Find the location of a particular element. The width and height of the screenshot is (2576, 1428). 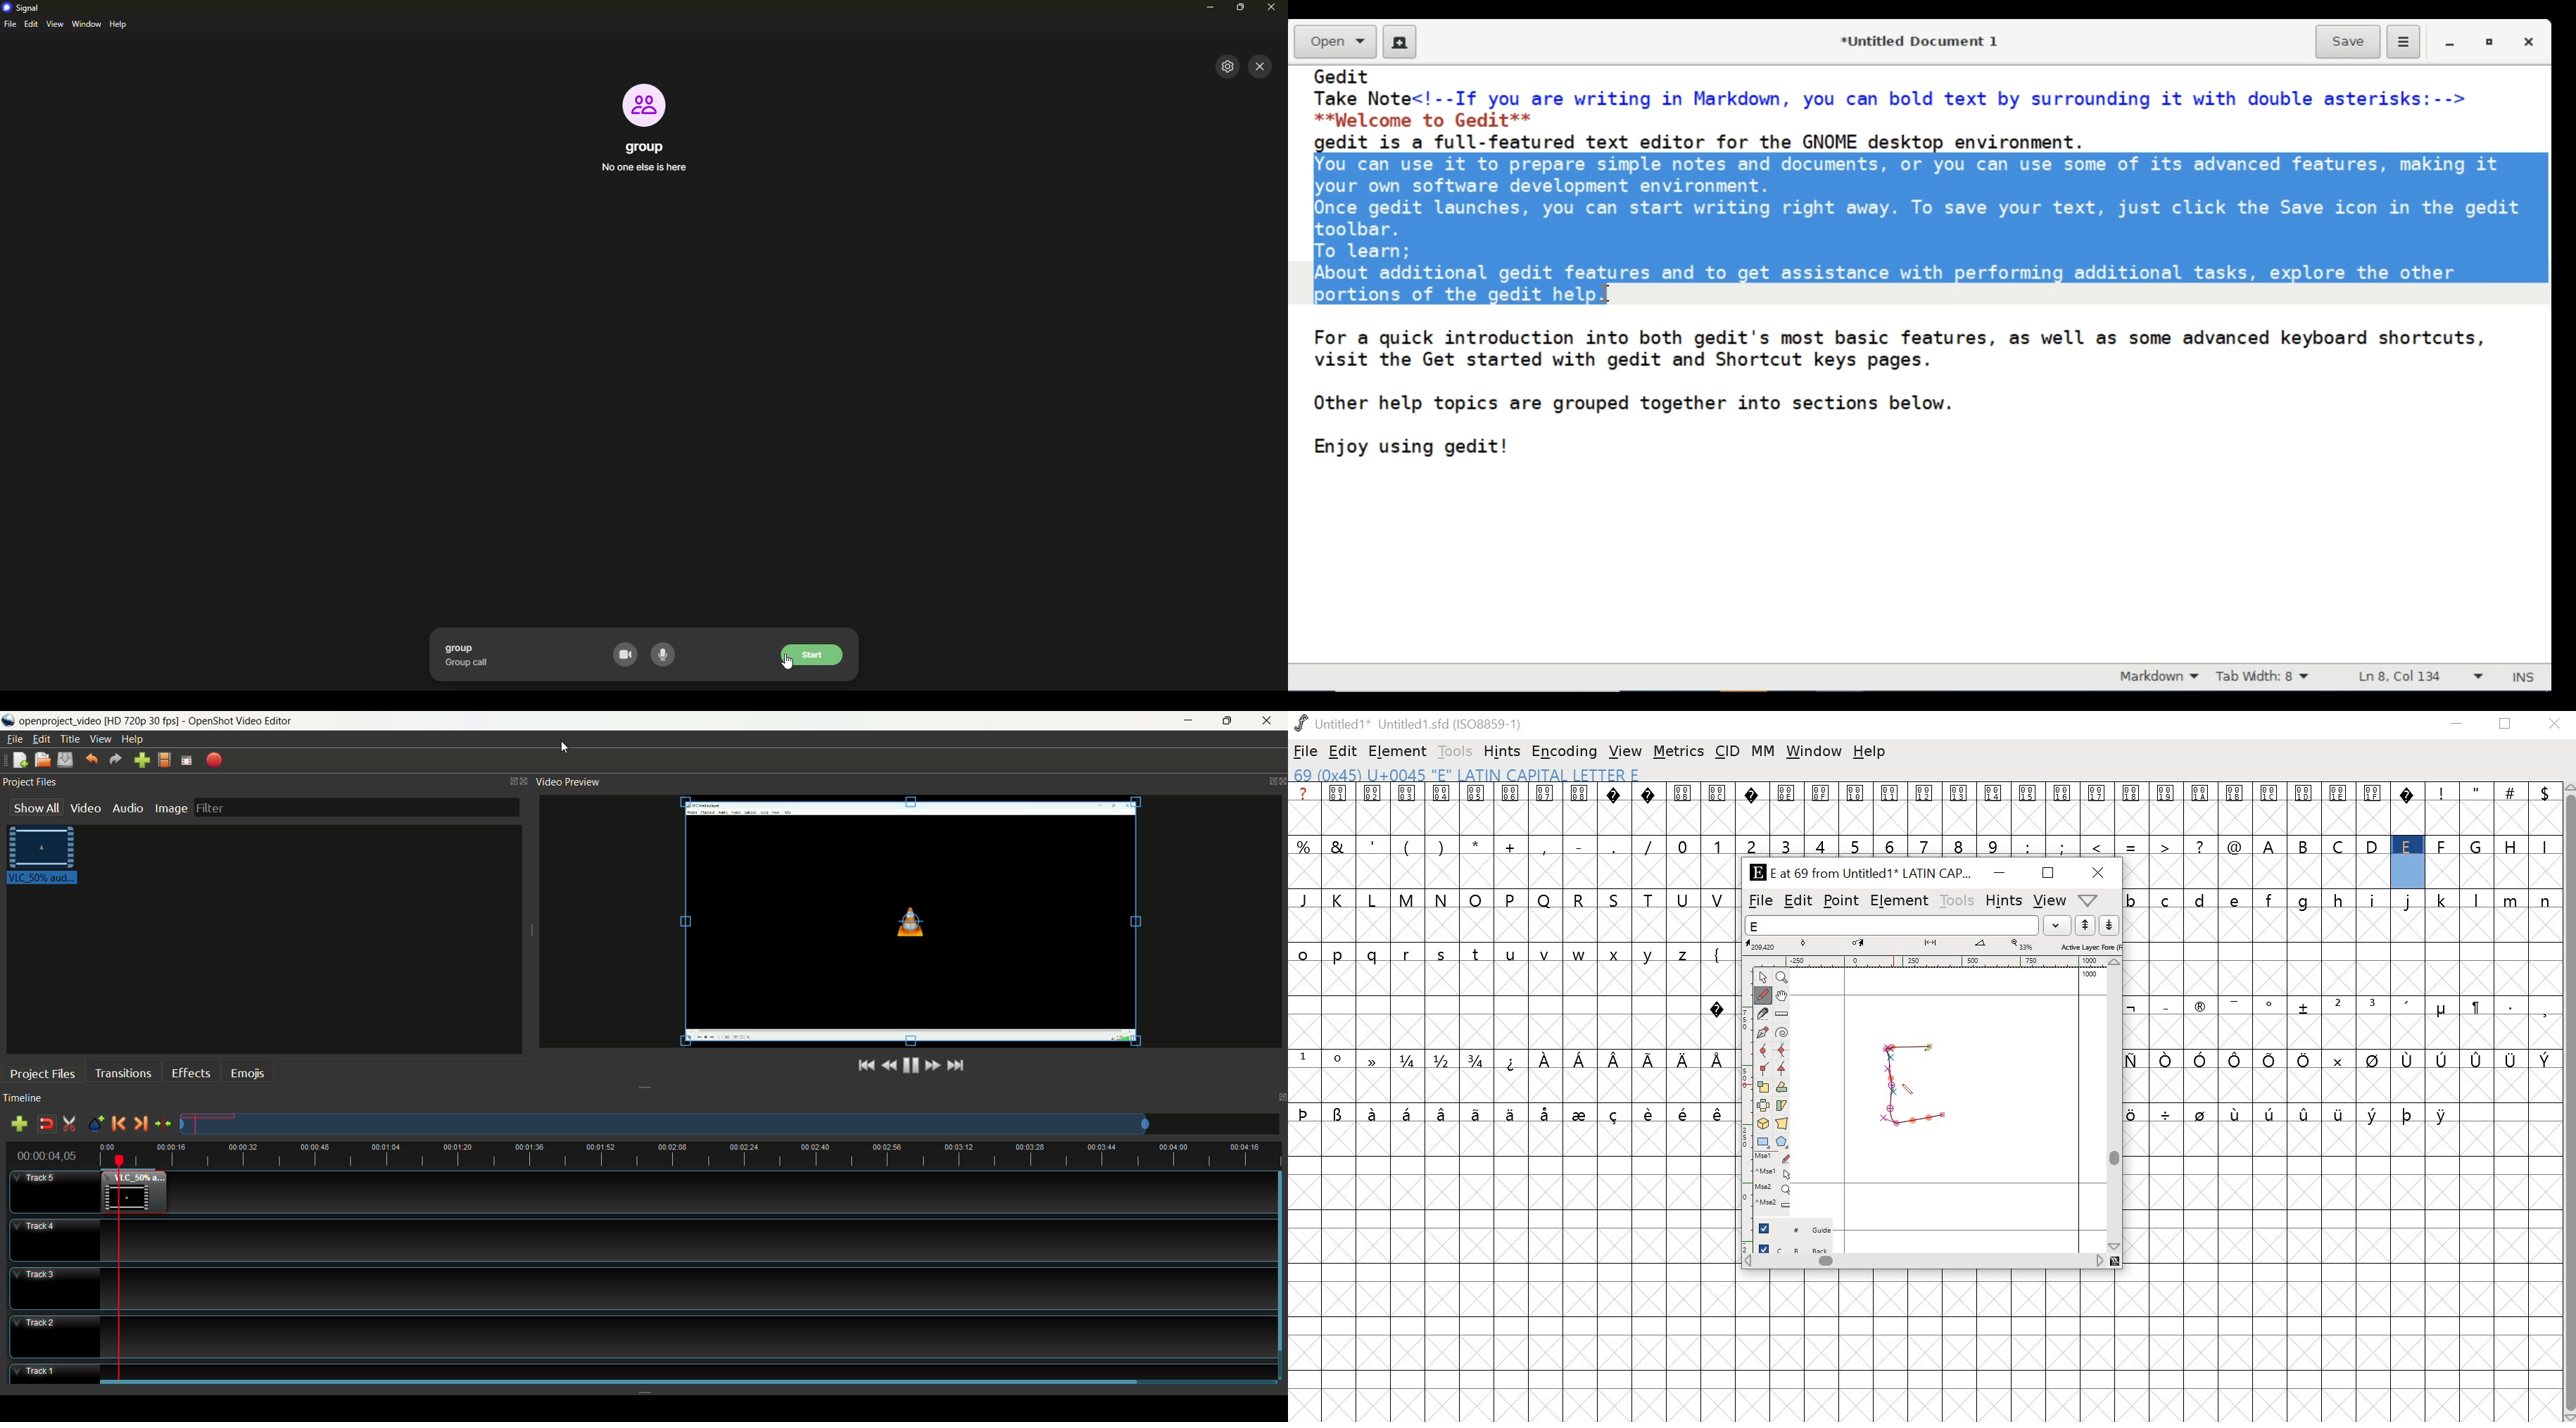

settings is located at coordinates (1226, 66).